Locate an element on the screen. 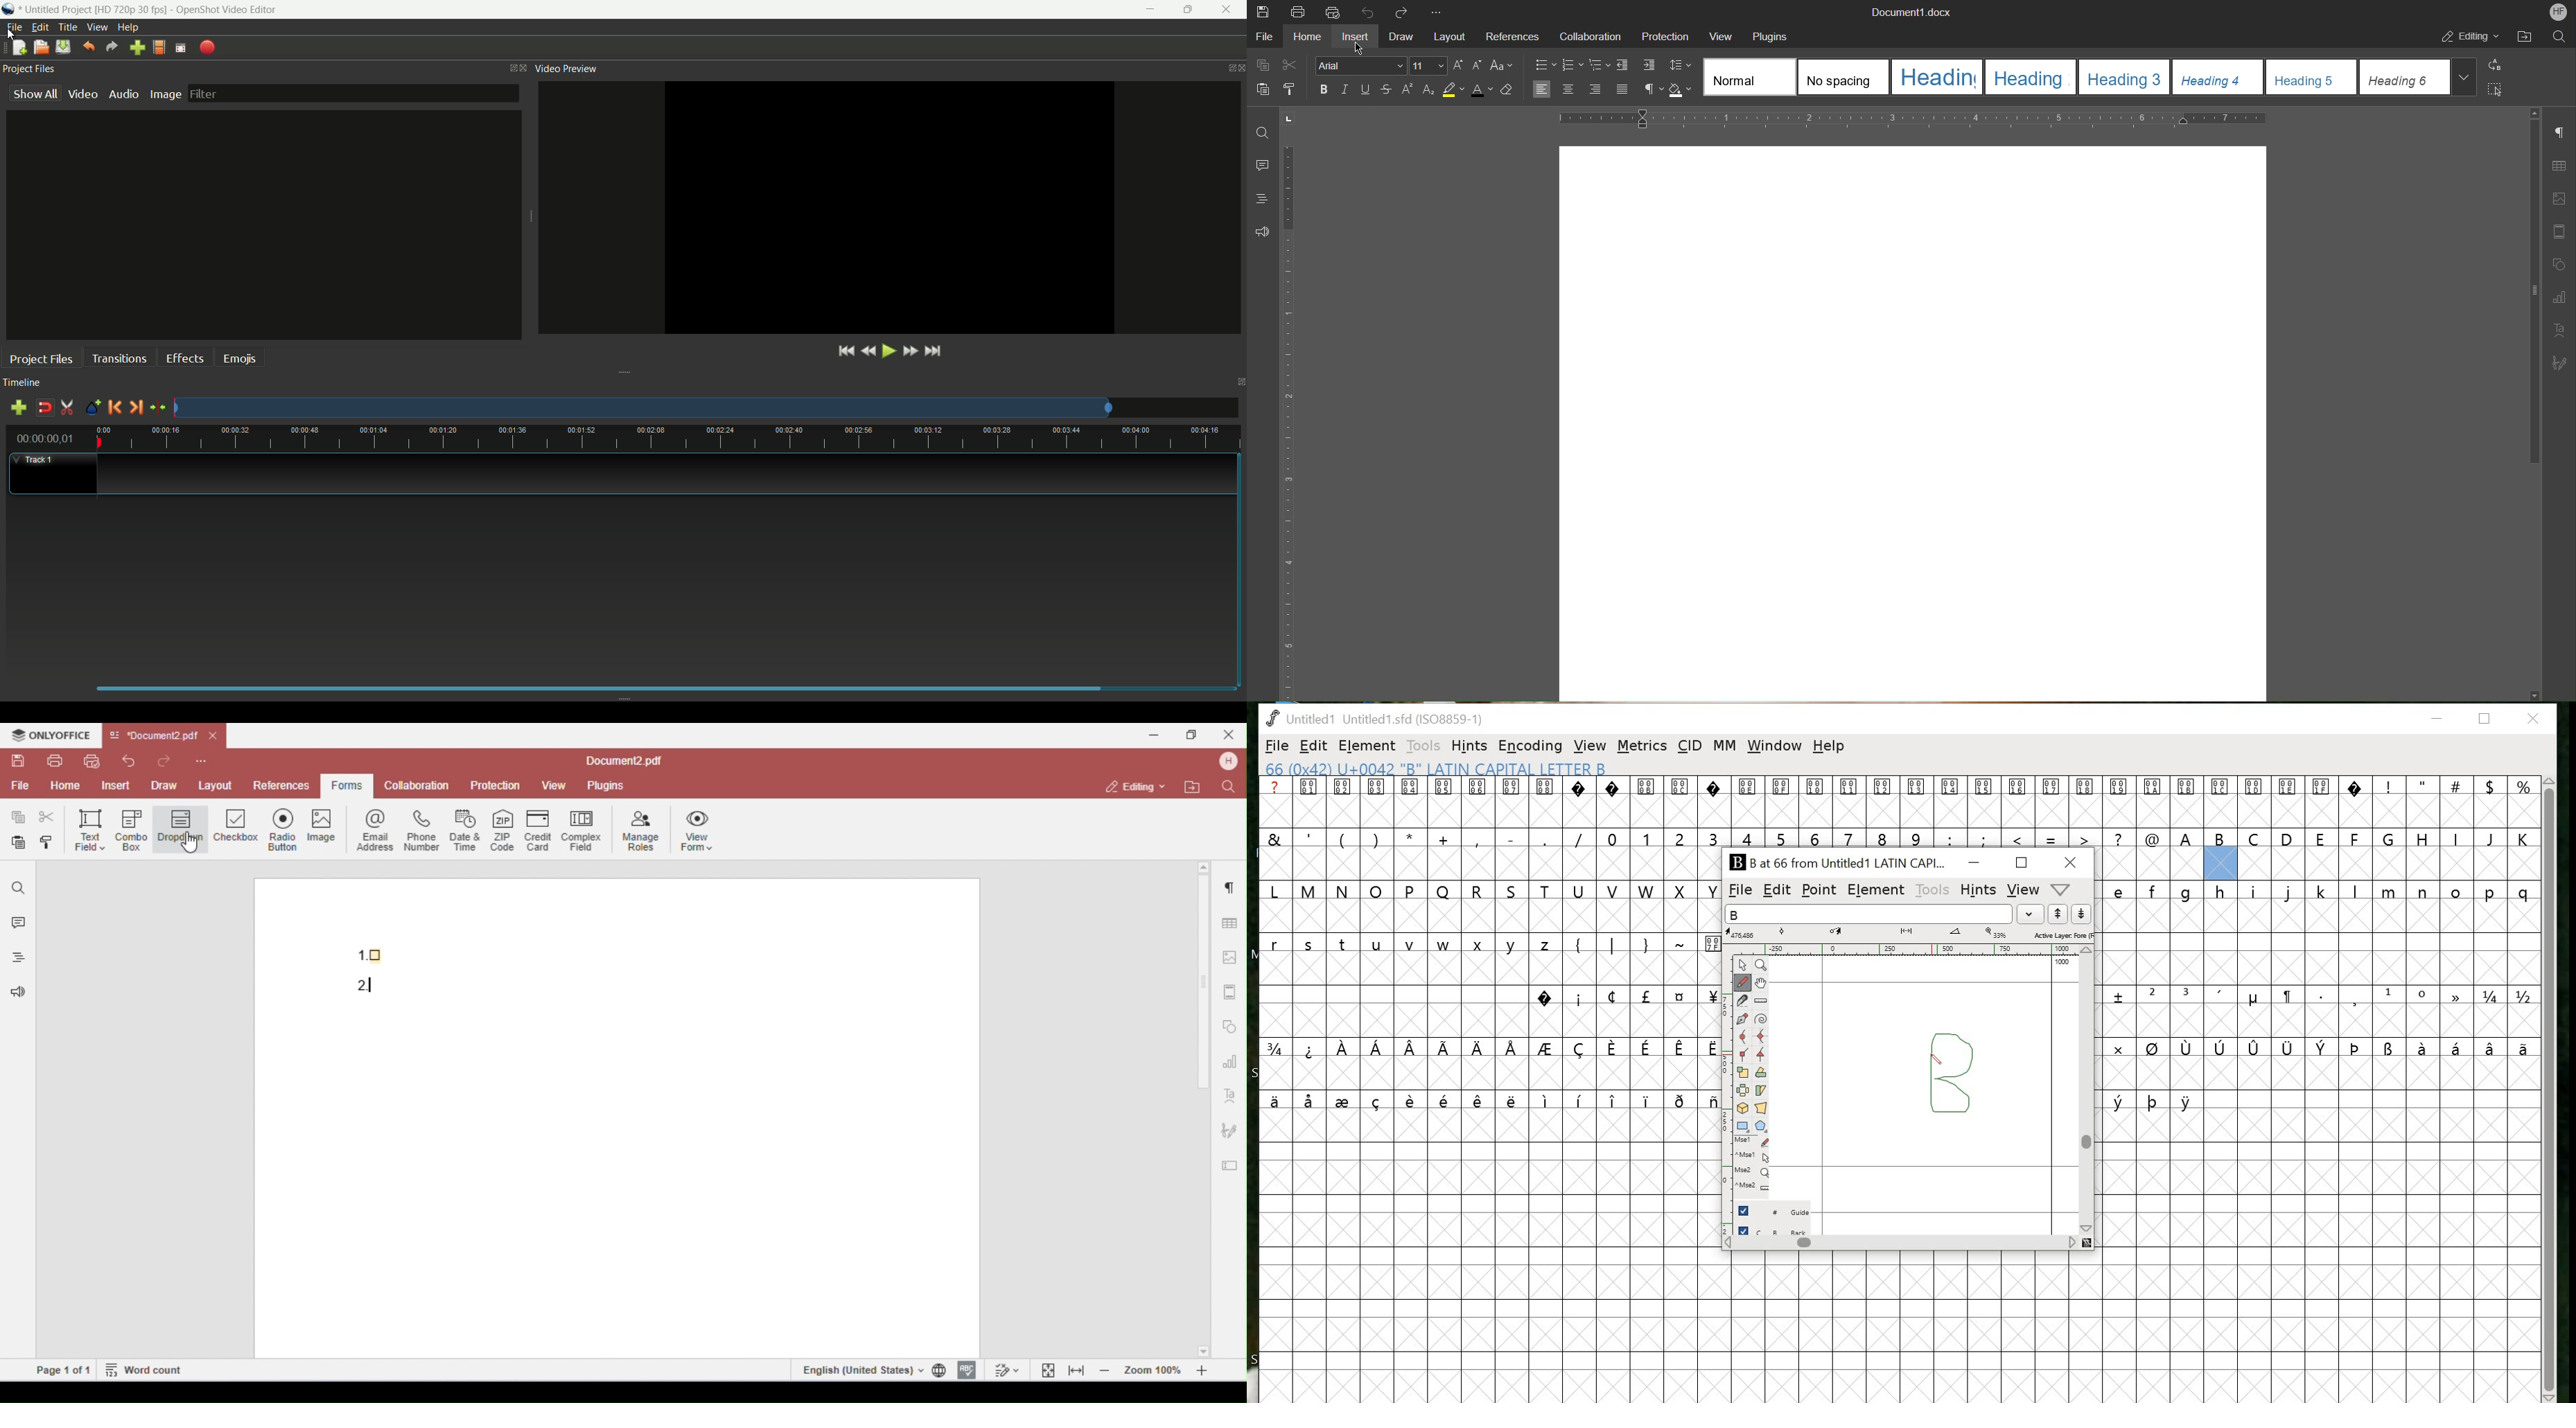 The image size is (2576, 1428). Justify is located at coordinates (1620, 89).